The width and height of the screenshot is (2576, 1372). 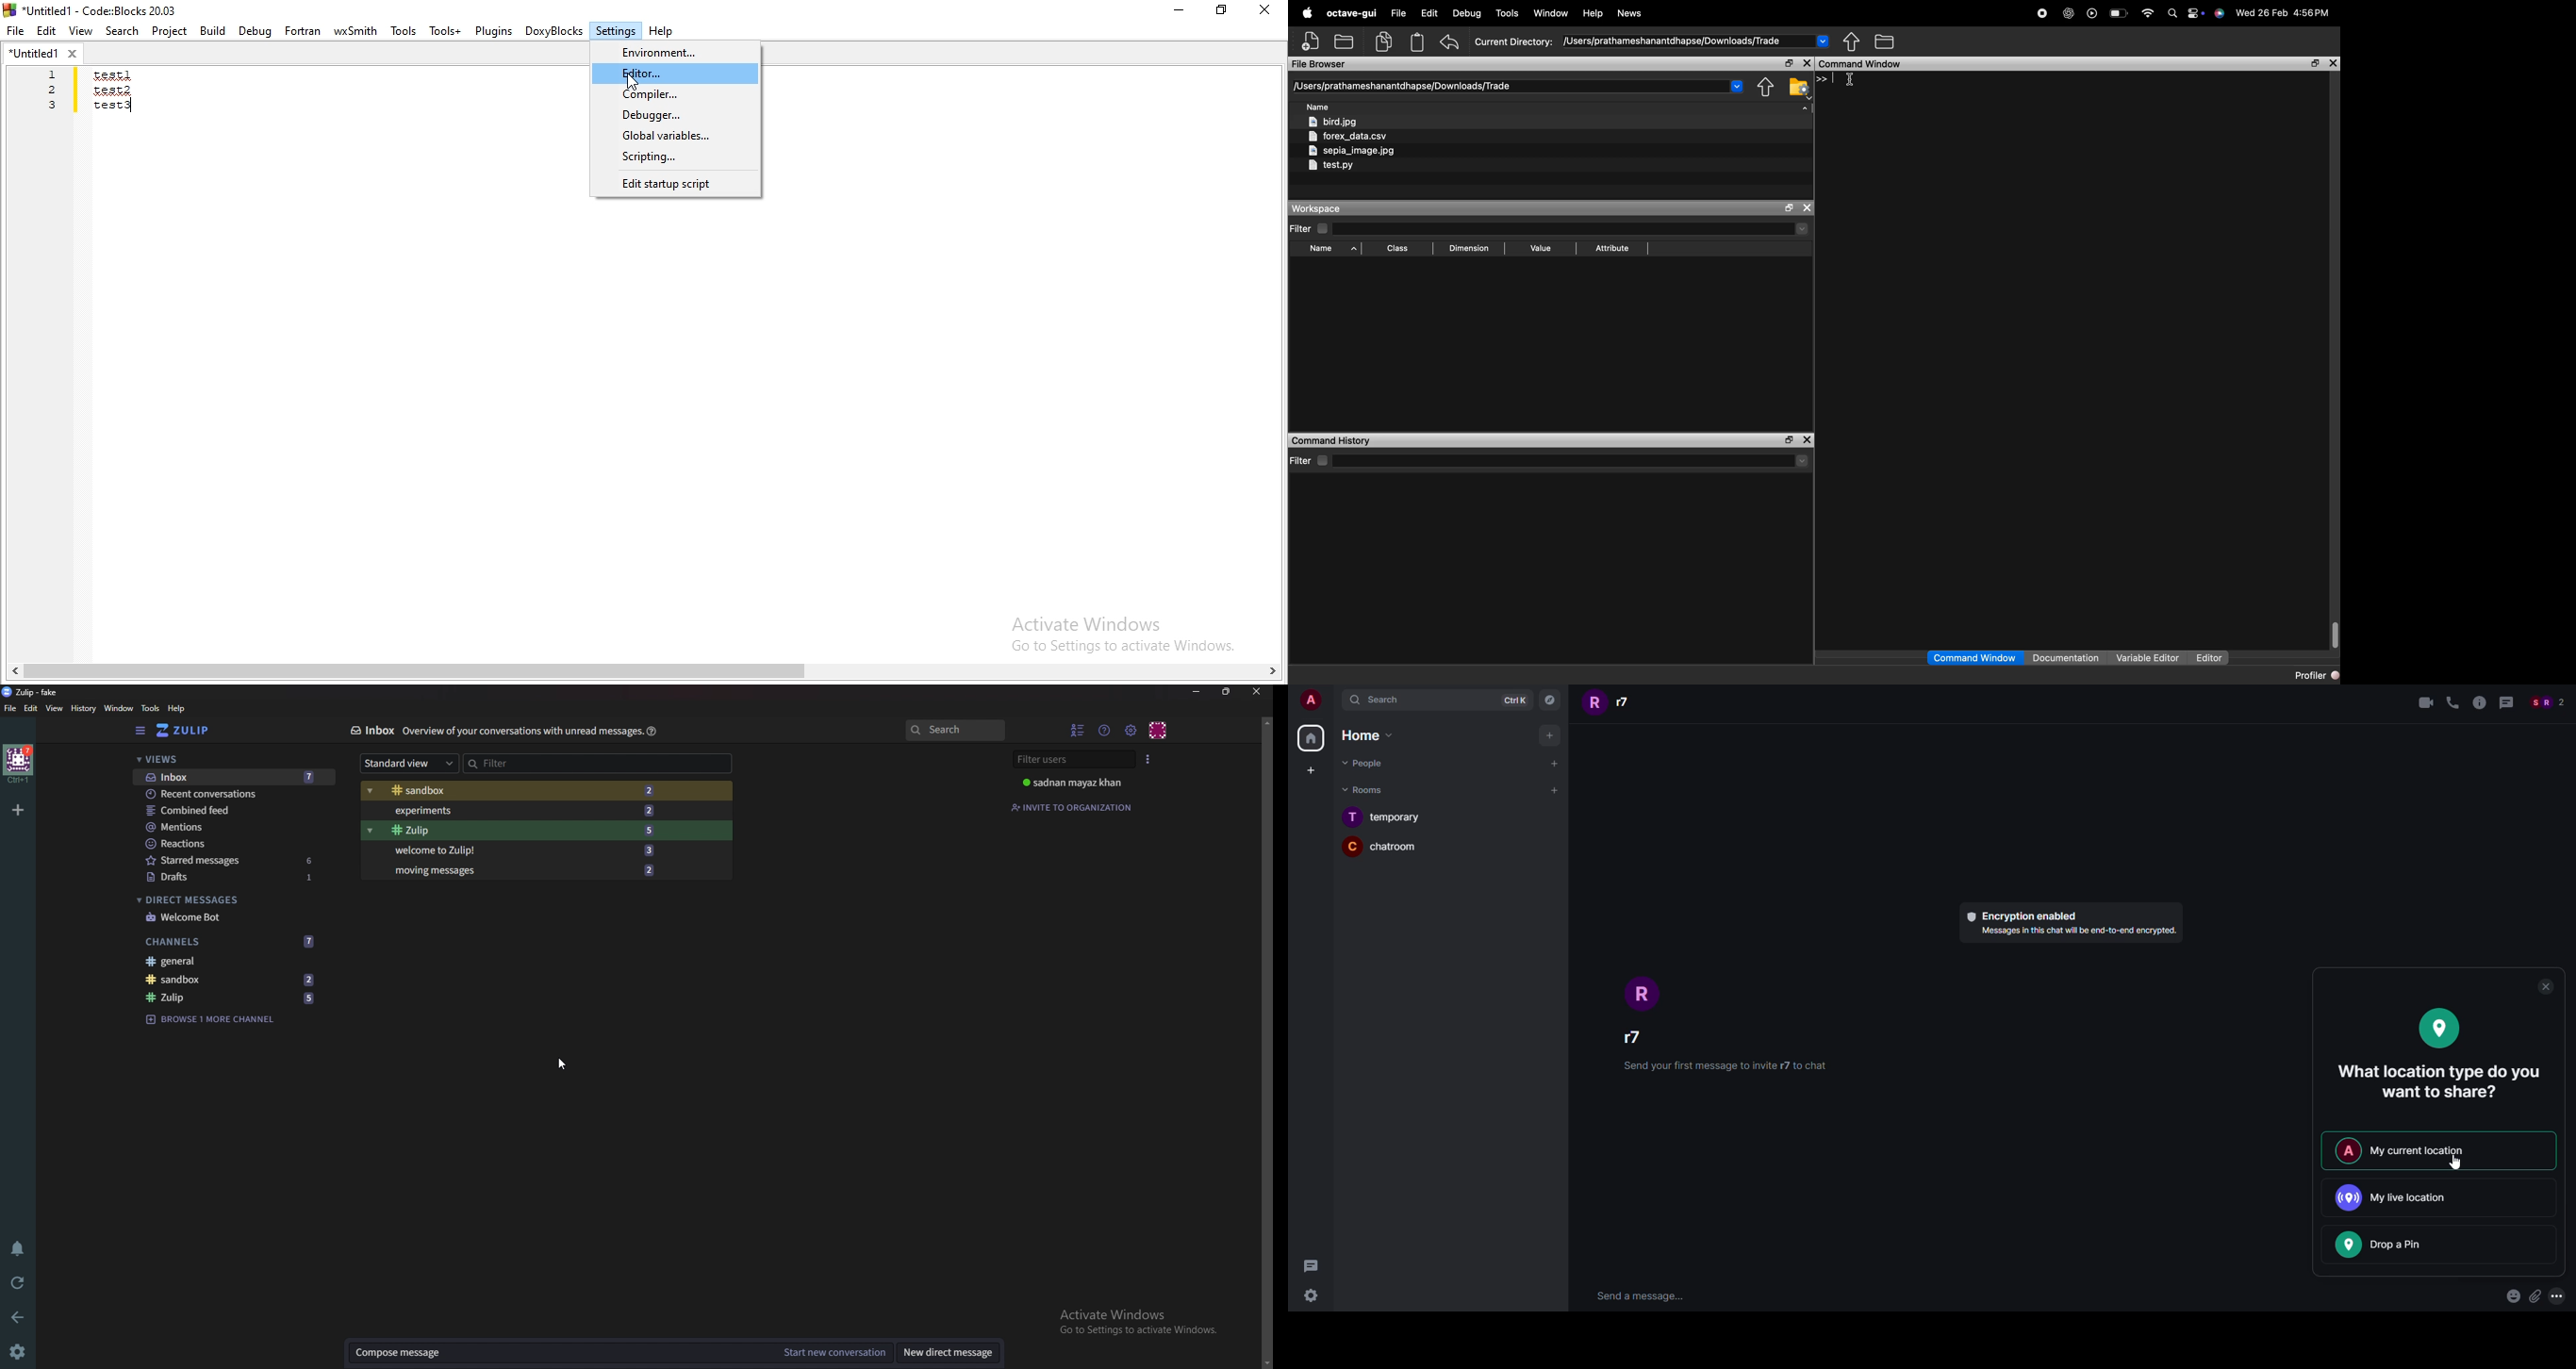 What do you see at coordinates (1555, 791) in the screenshot?
I see `New room` at bounding box center [1555, 791].